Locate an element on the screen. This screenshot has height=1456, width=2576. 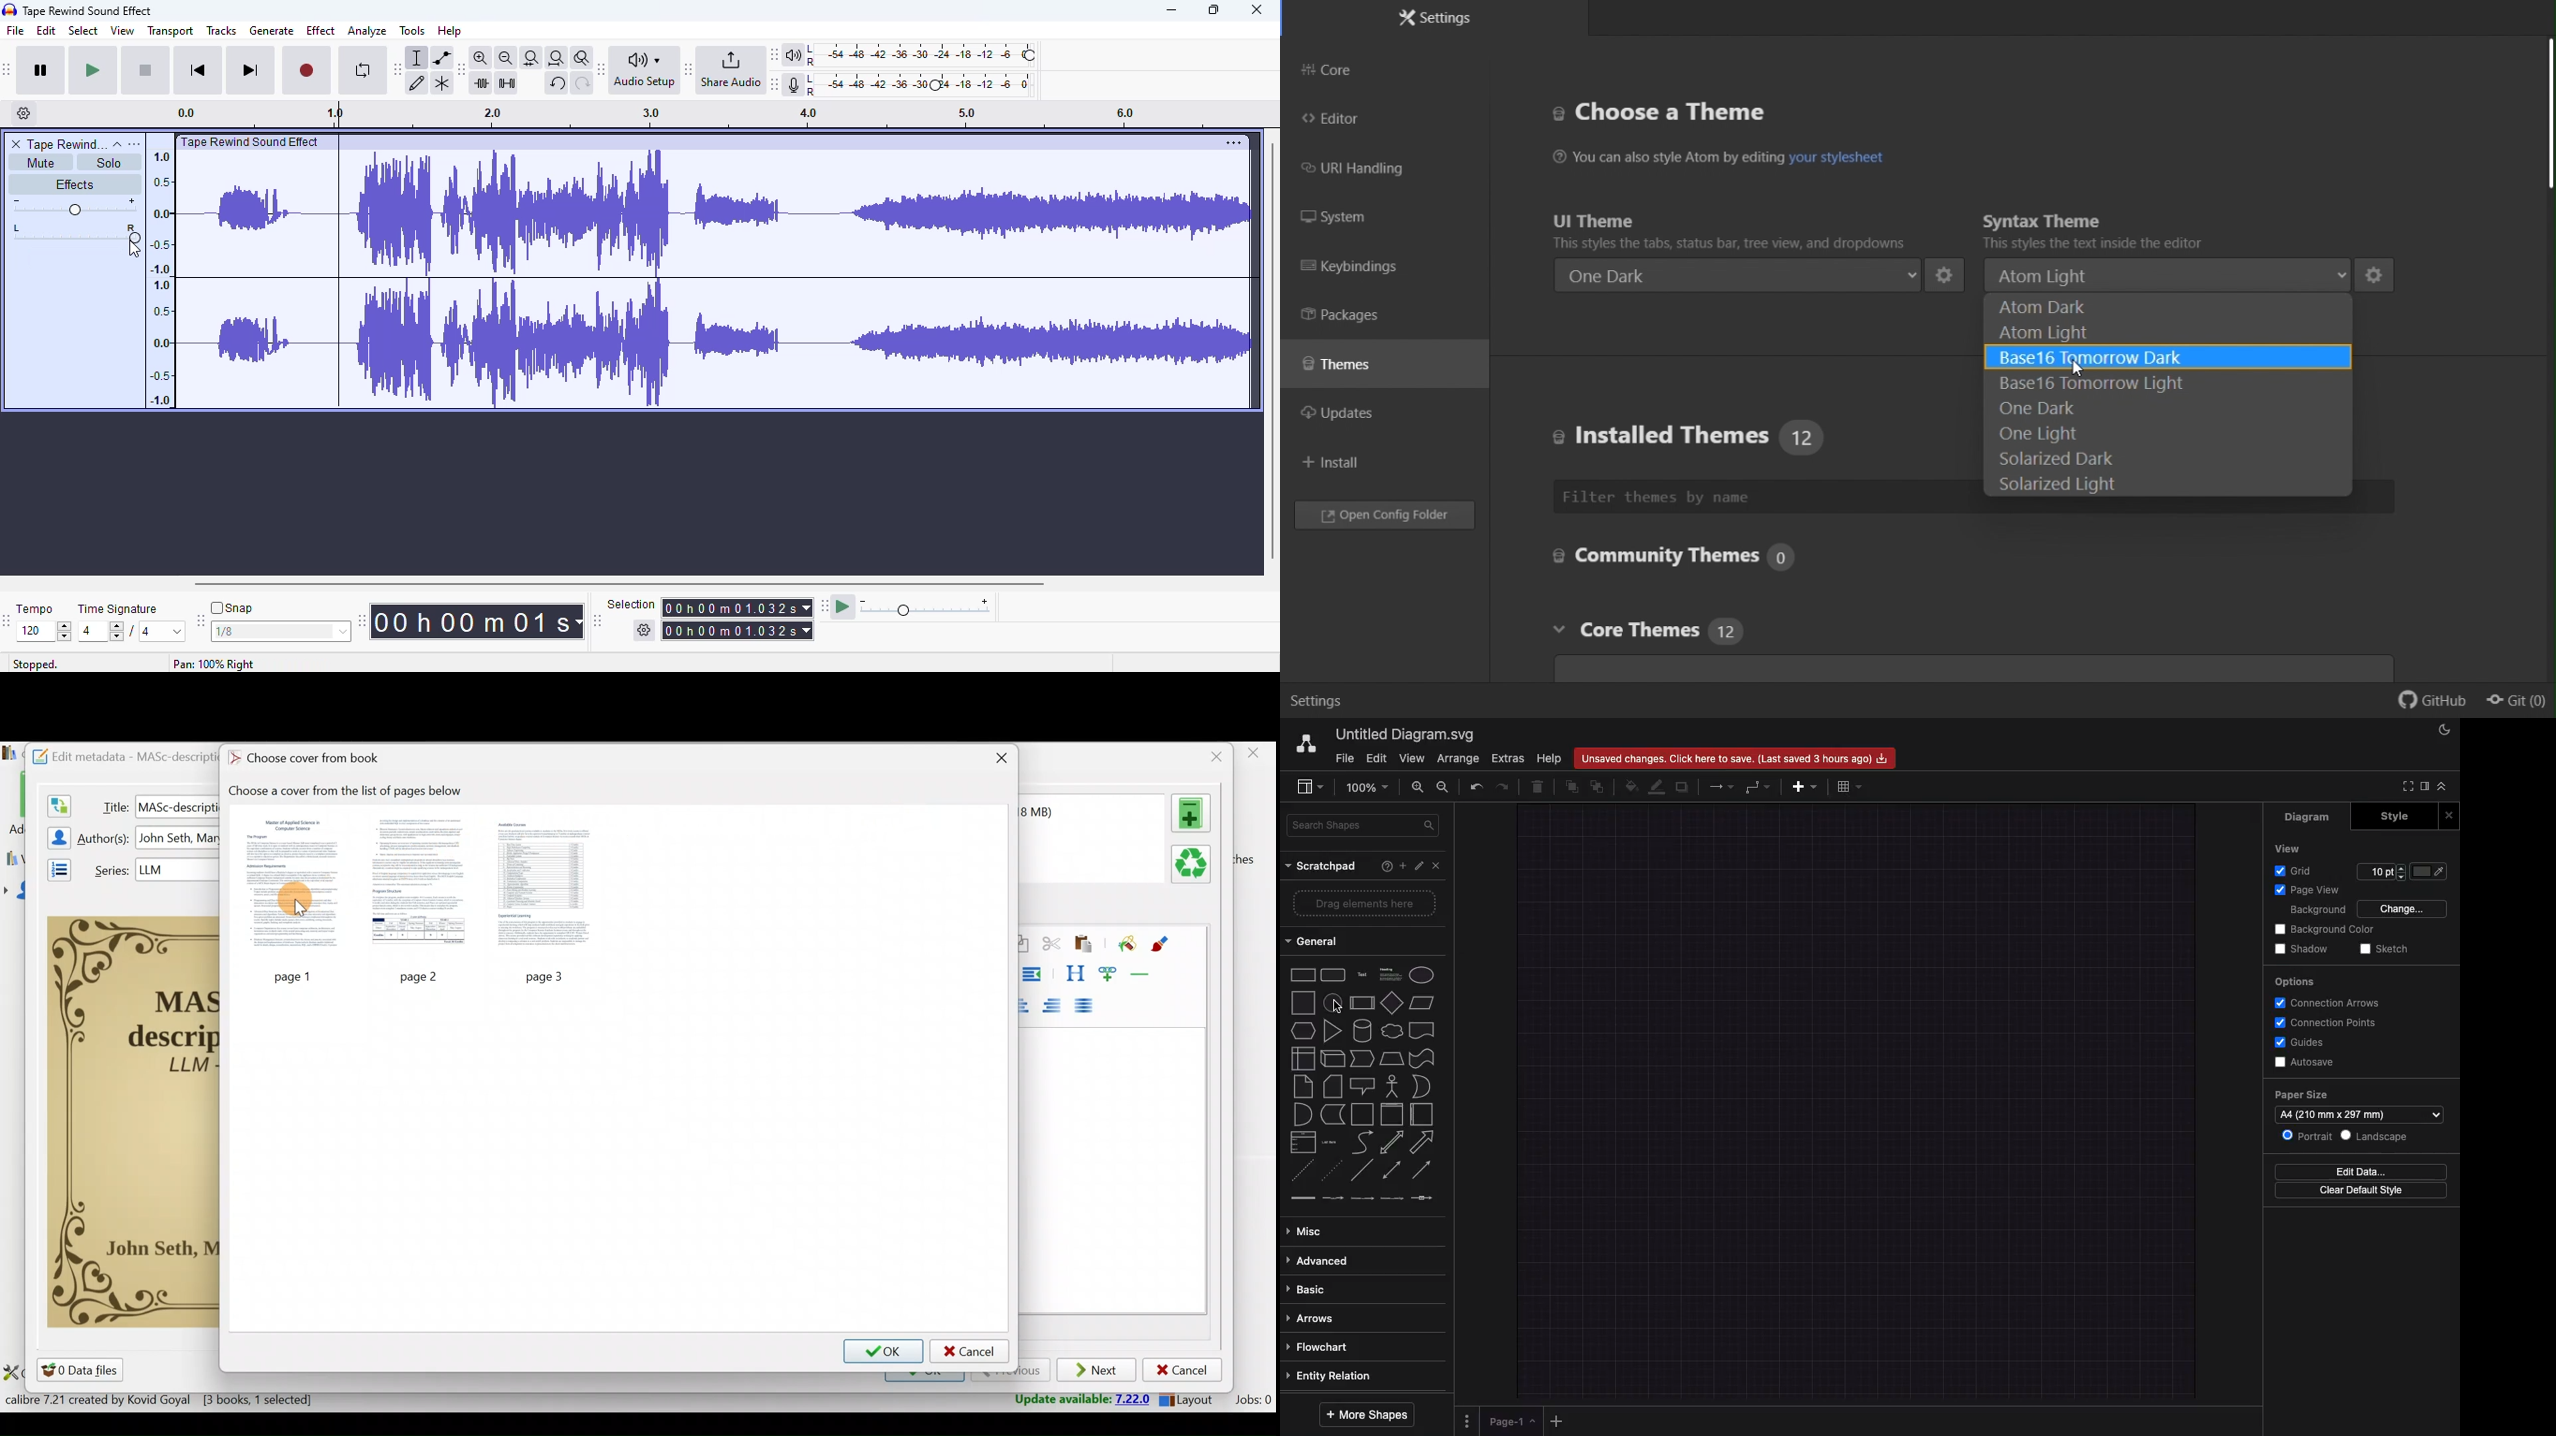
collapse is located at coordinates (118, 145).